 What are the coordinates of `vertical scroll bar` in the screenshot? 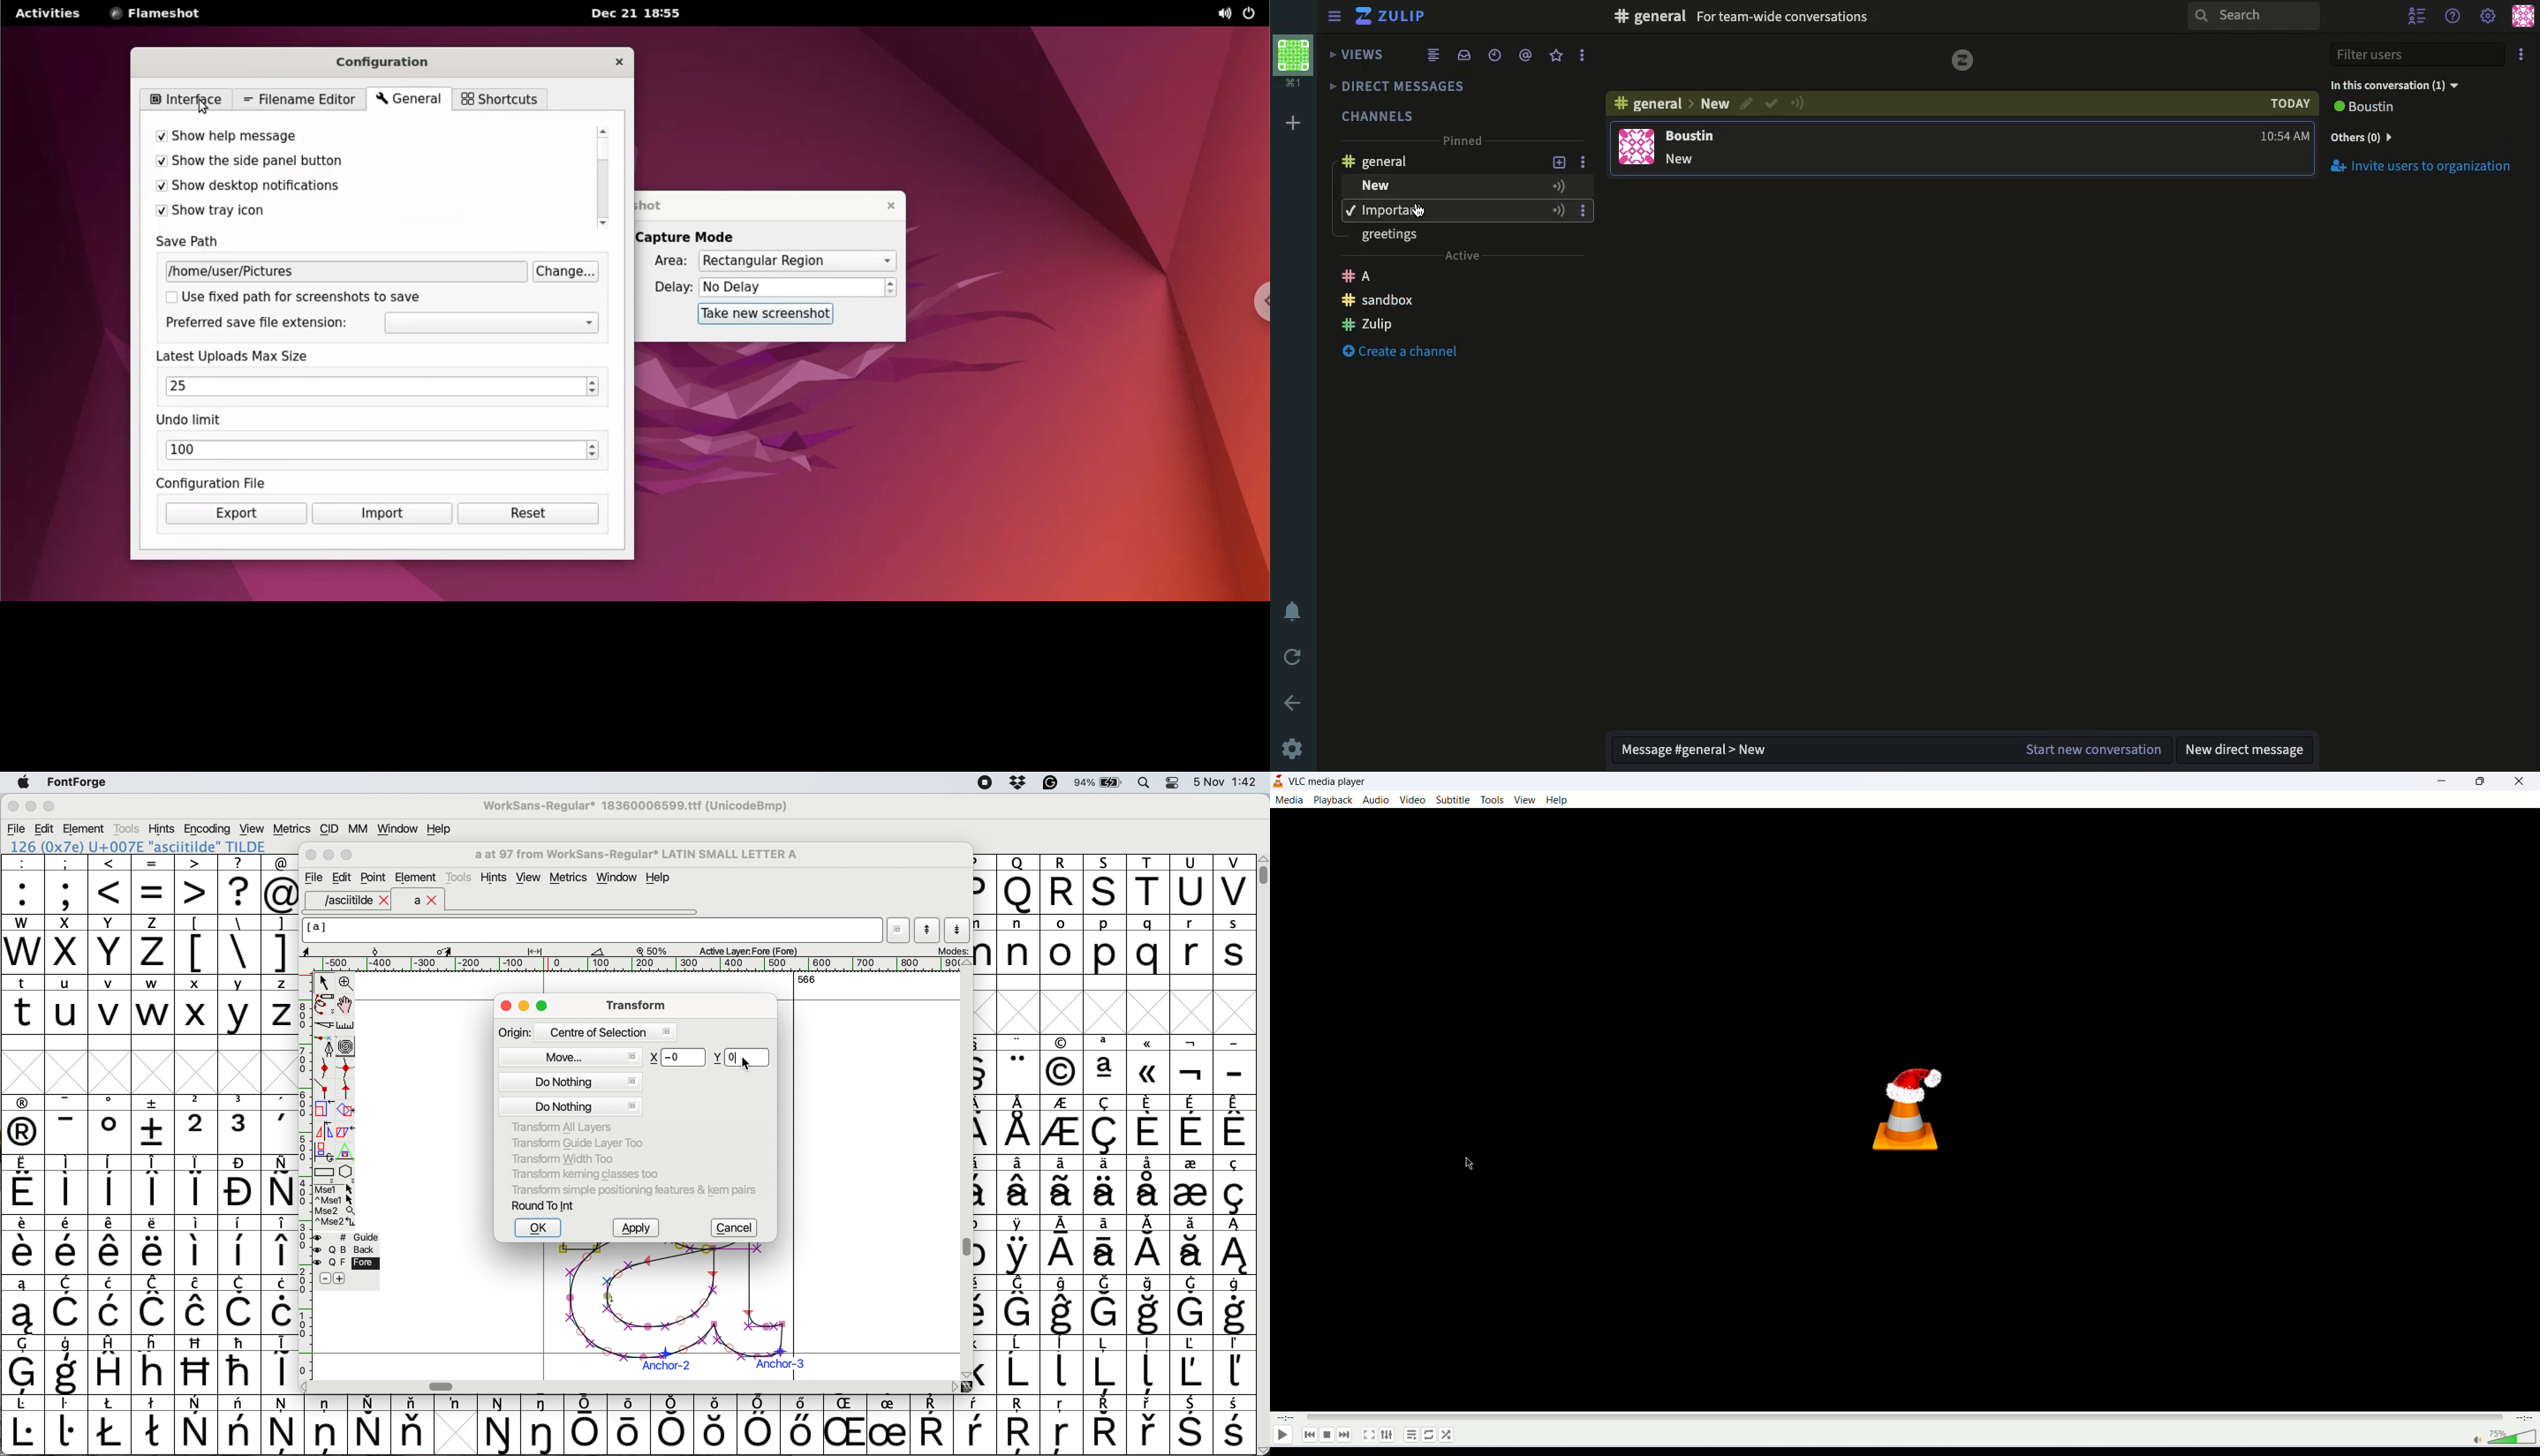 It's located at (1261, 871).